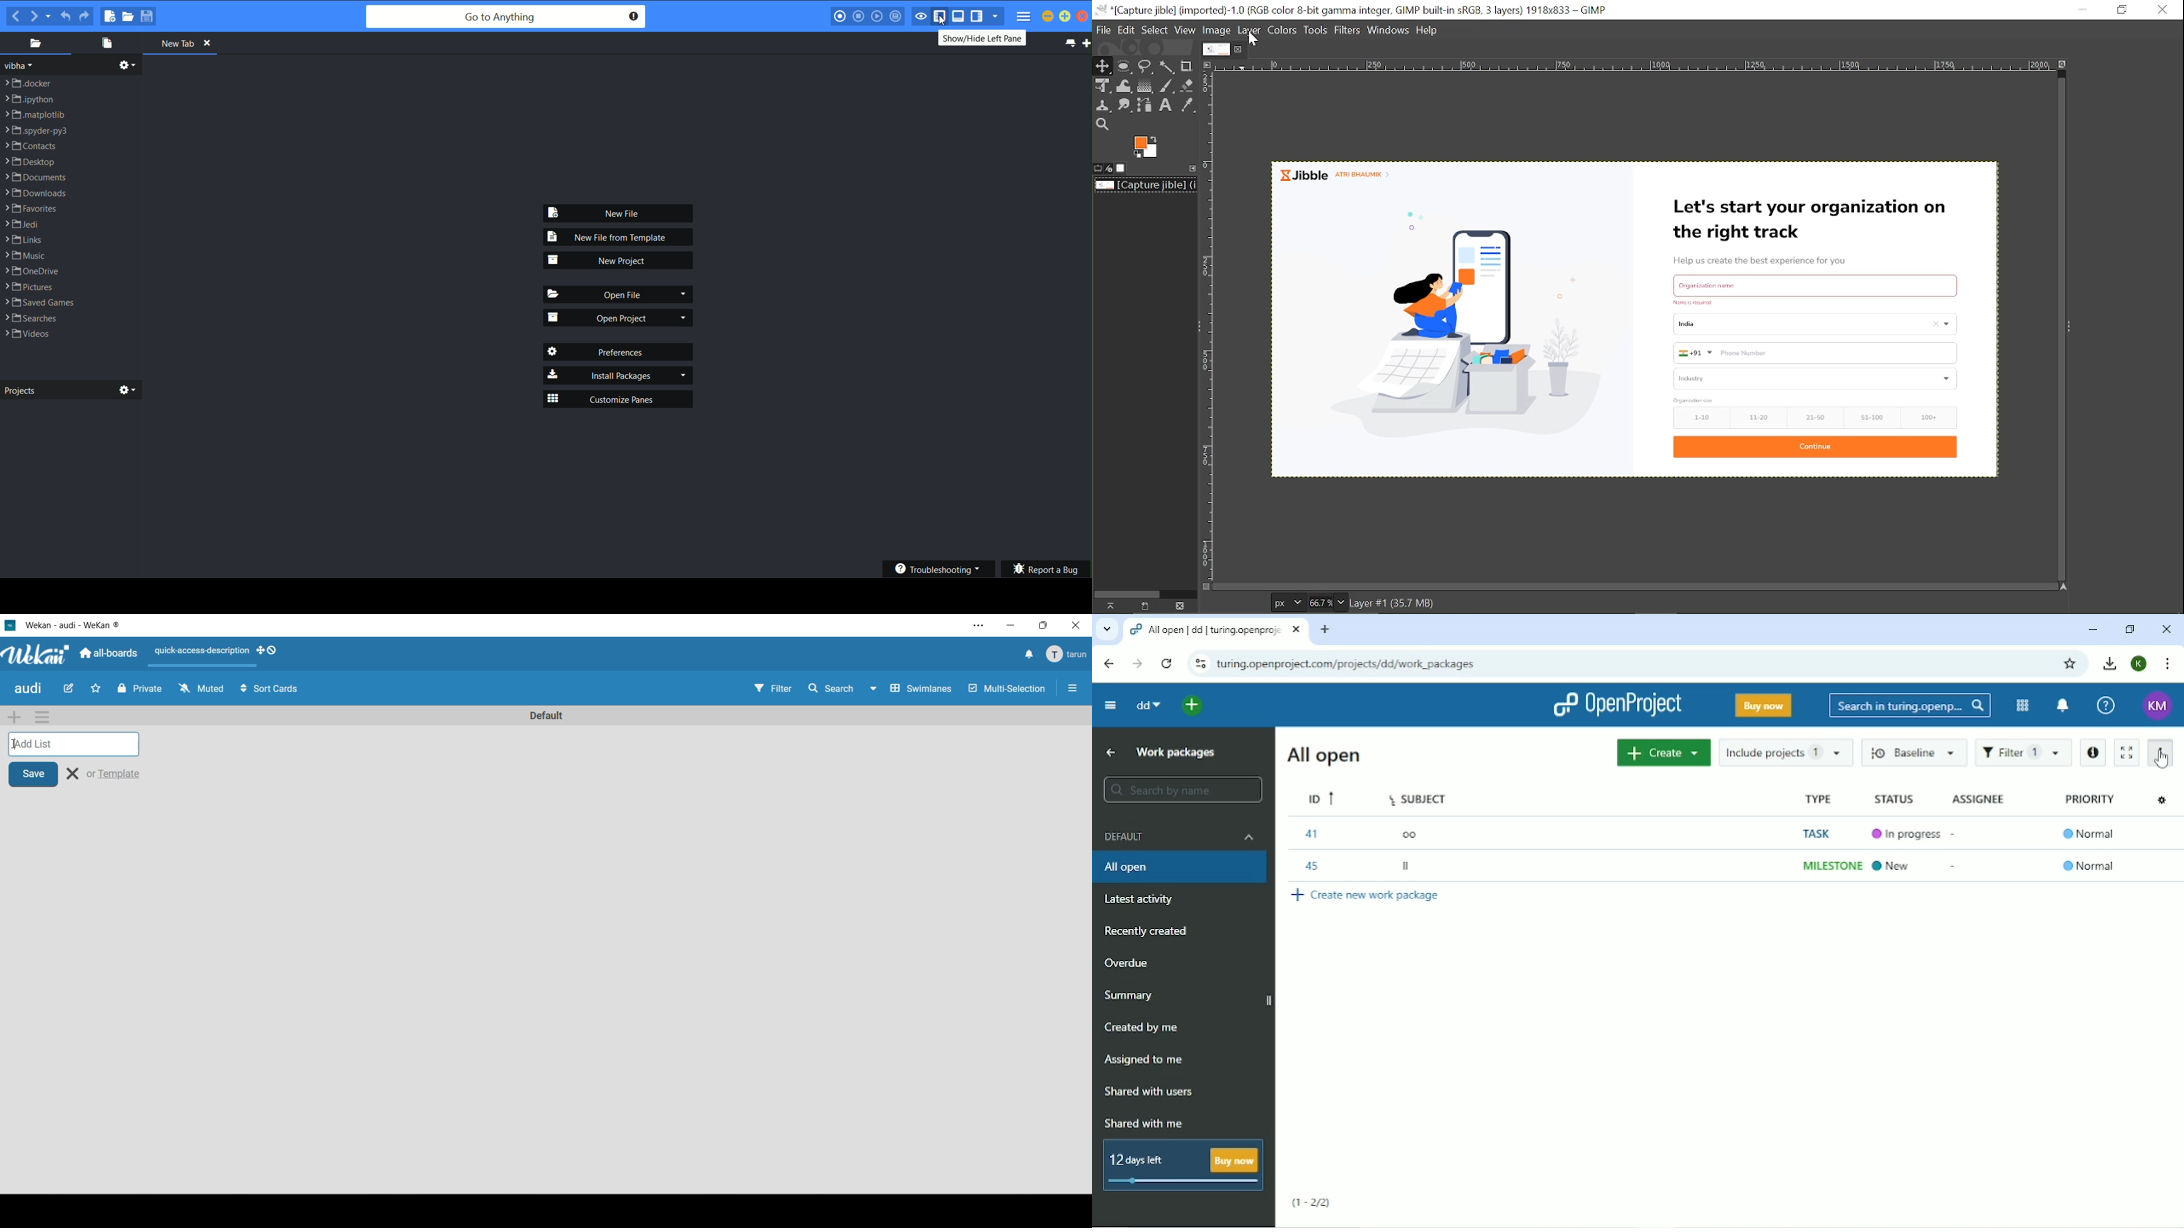 The image size is (2184, 1232). Describe the element at coordinates (43, 718) in the screenshot. I see `swimlane actions` at that location.